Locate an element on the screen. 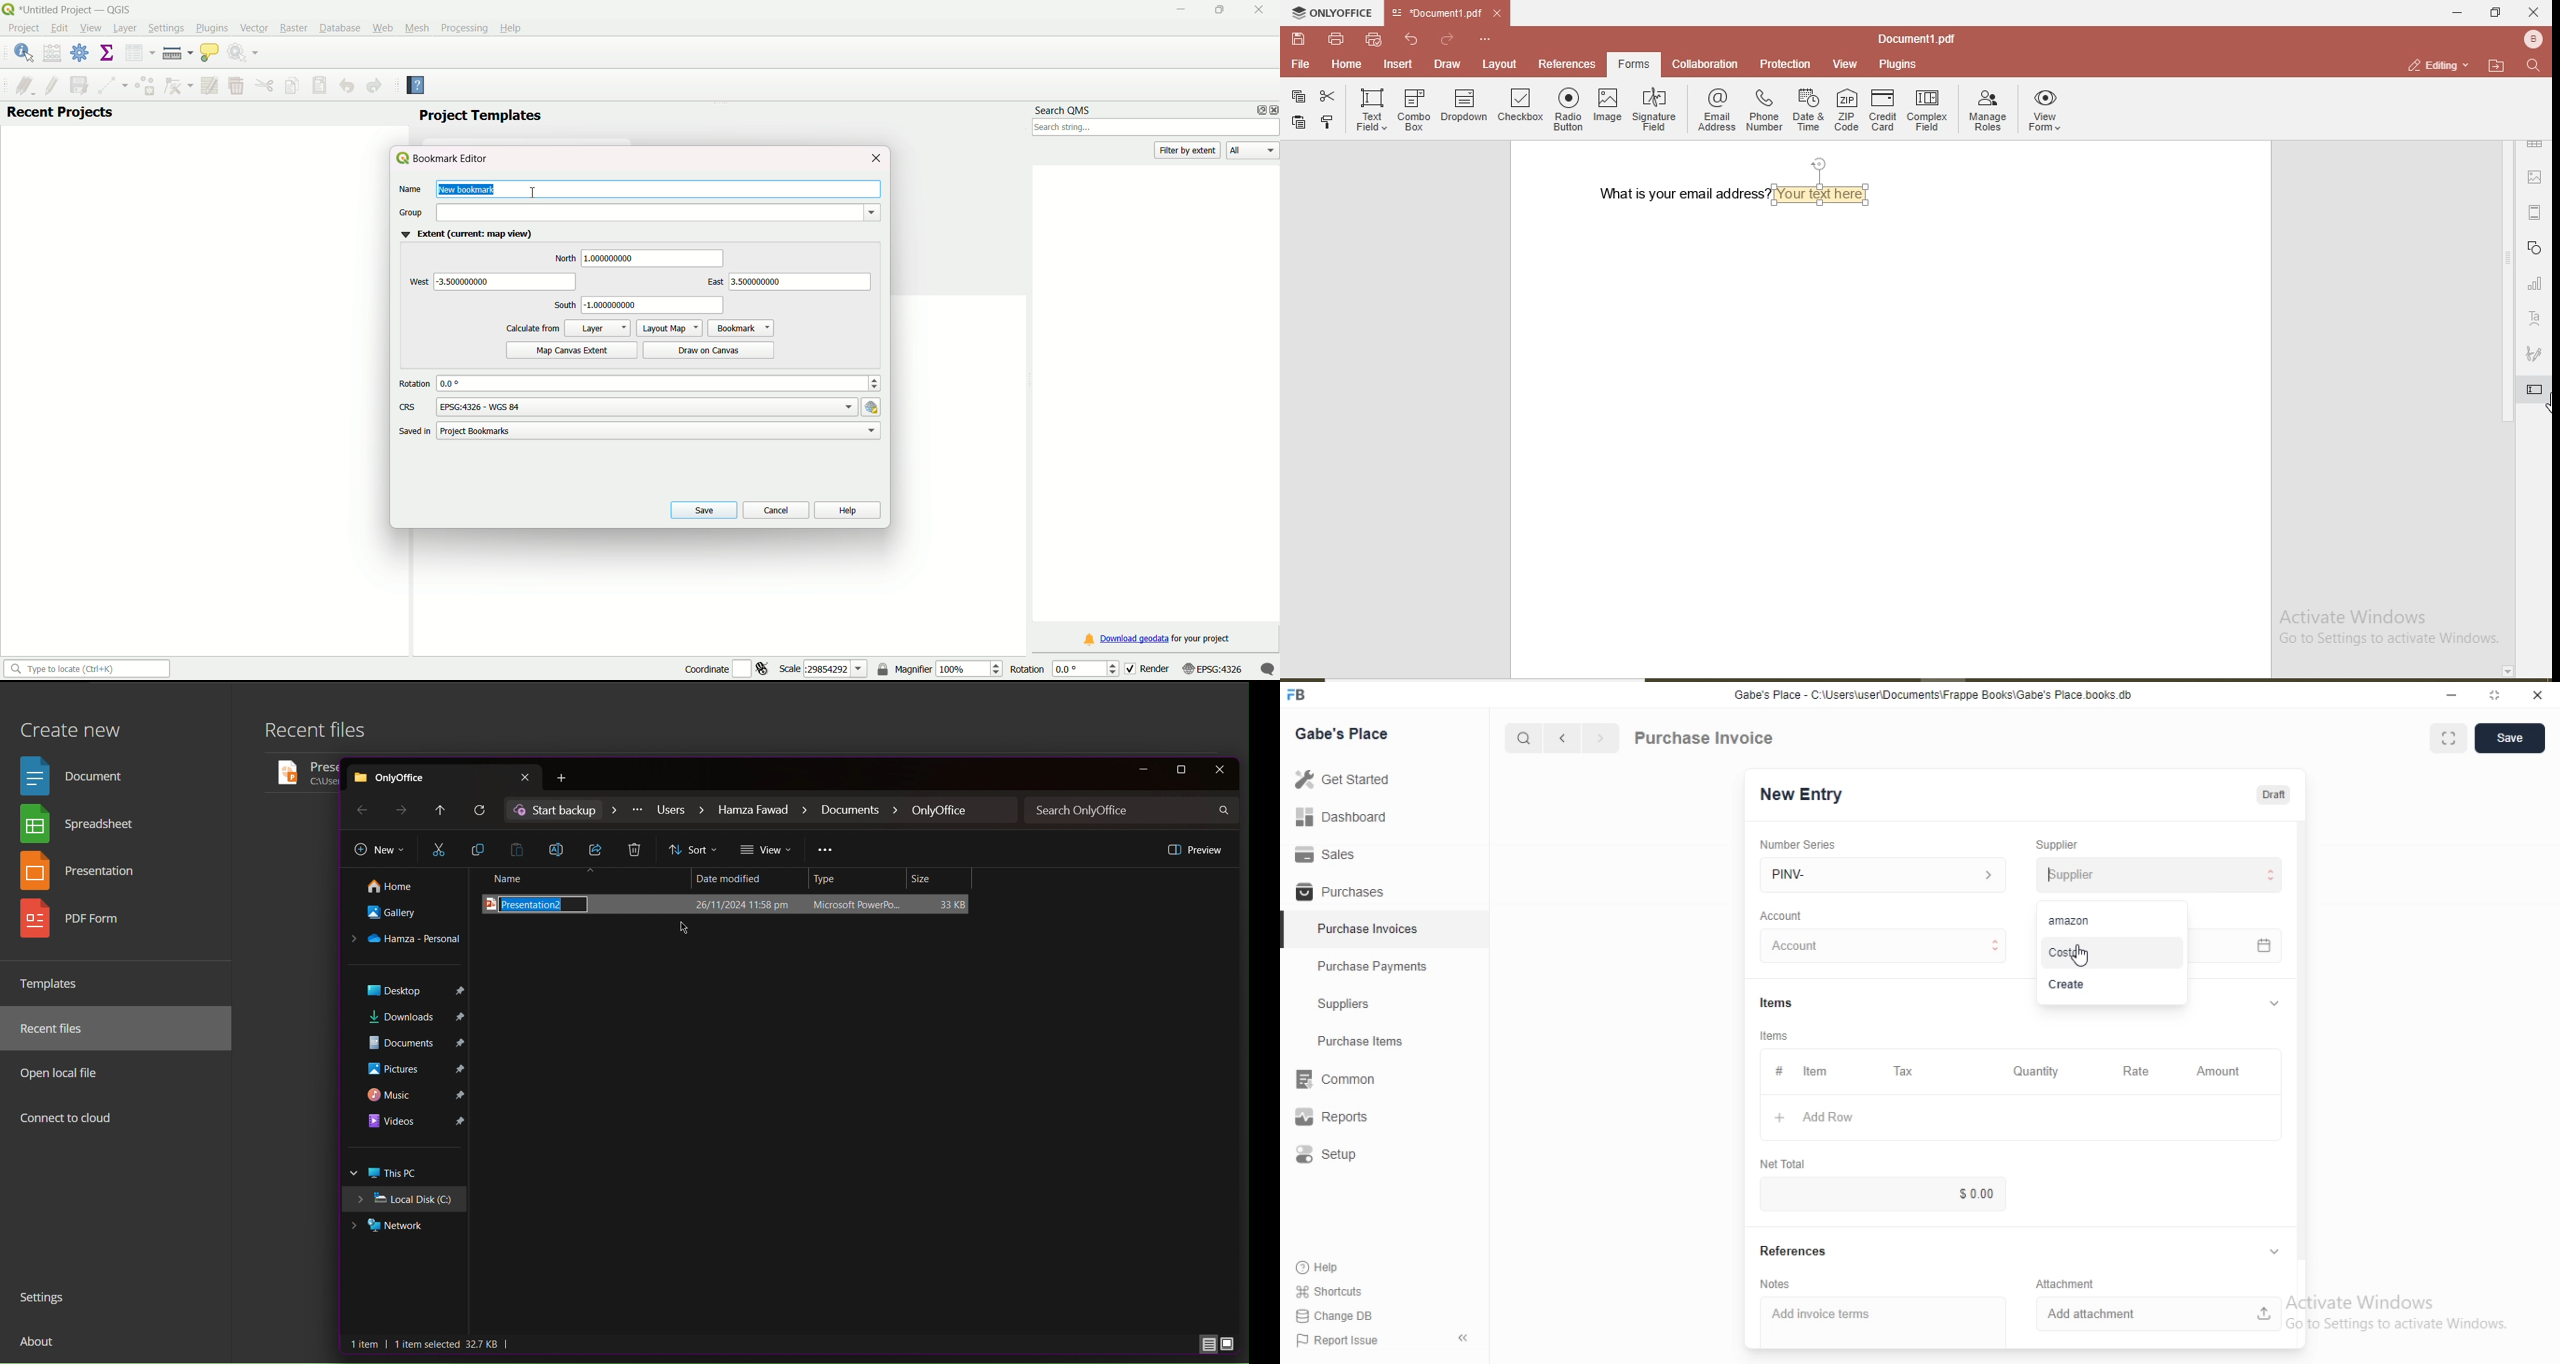 Image resolution: width=2576 pixels, height=1372 pixels. ‘Gabe's Place - C\Users\useriDocuments\Frappe Books\Gabe's Place books db. is located at coordinates (1933, 694).